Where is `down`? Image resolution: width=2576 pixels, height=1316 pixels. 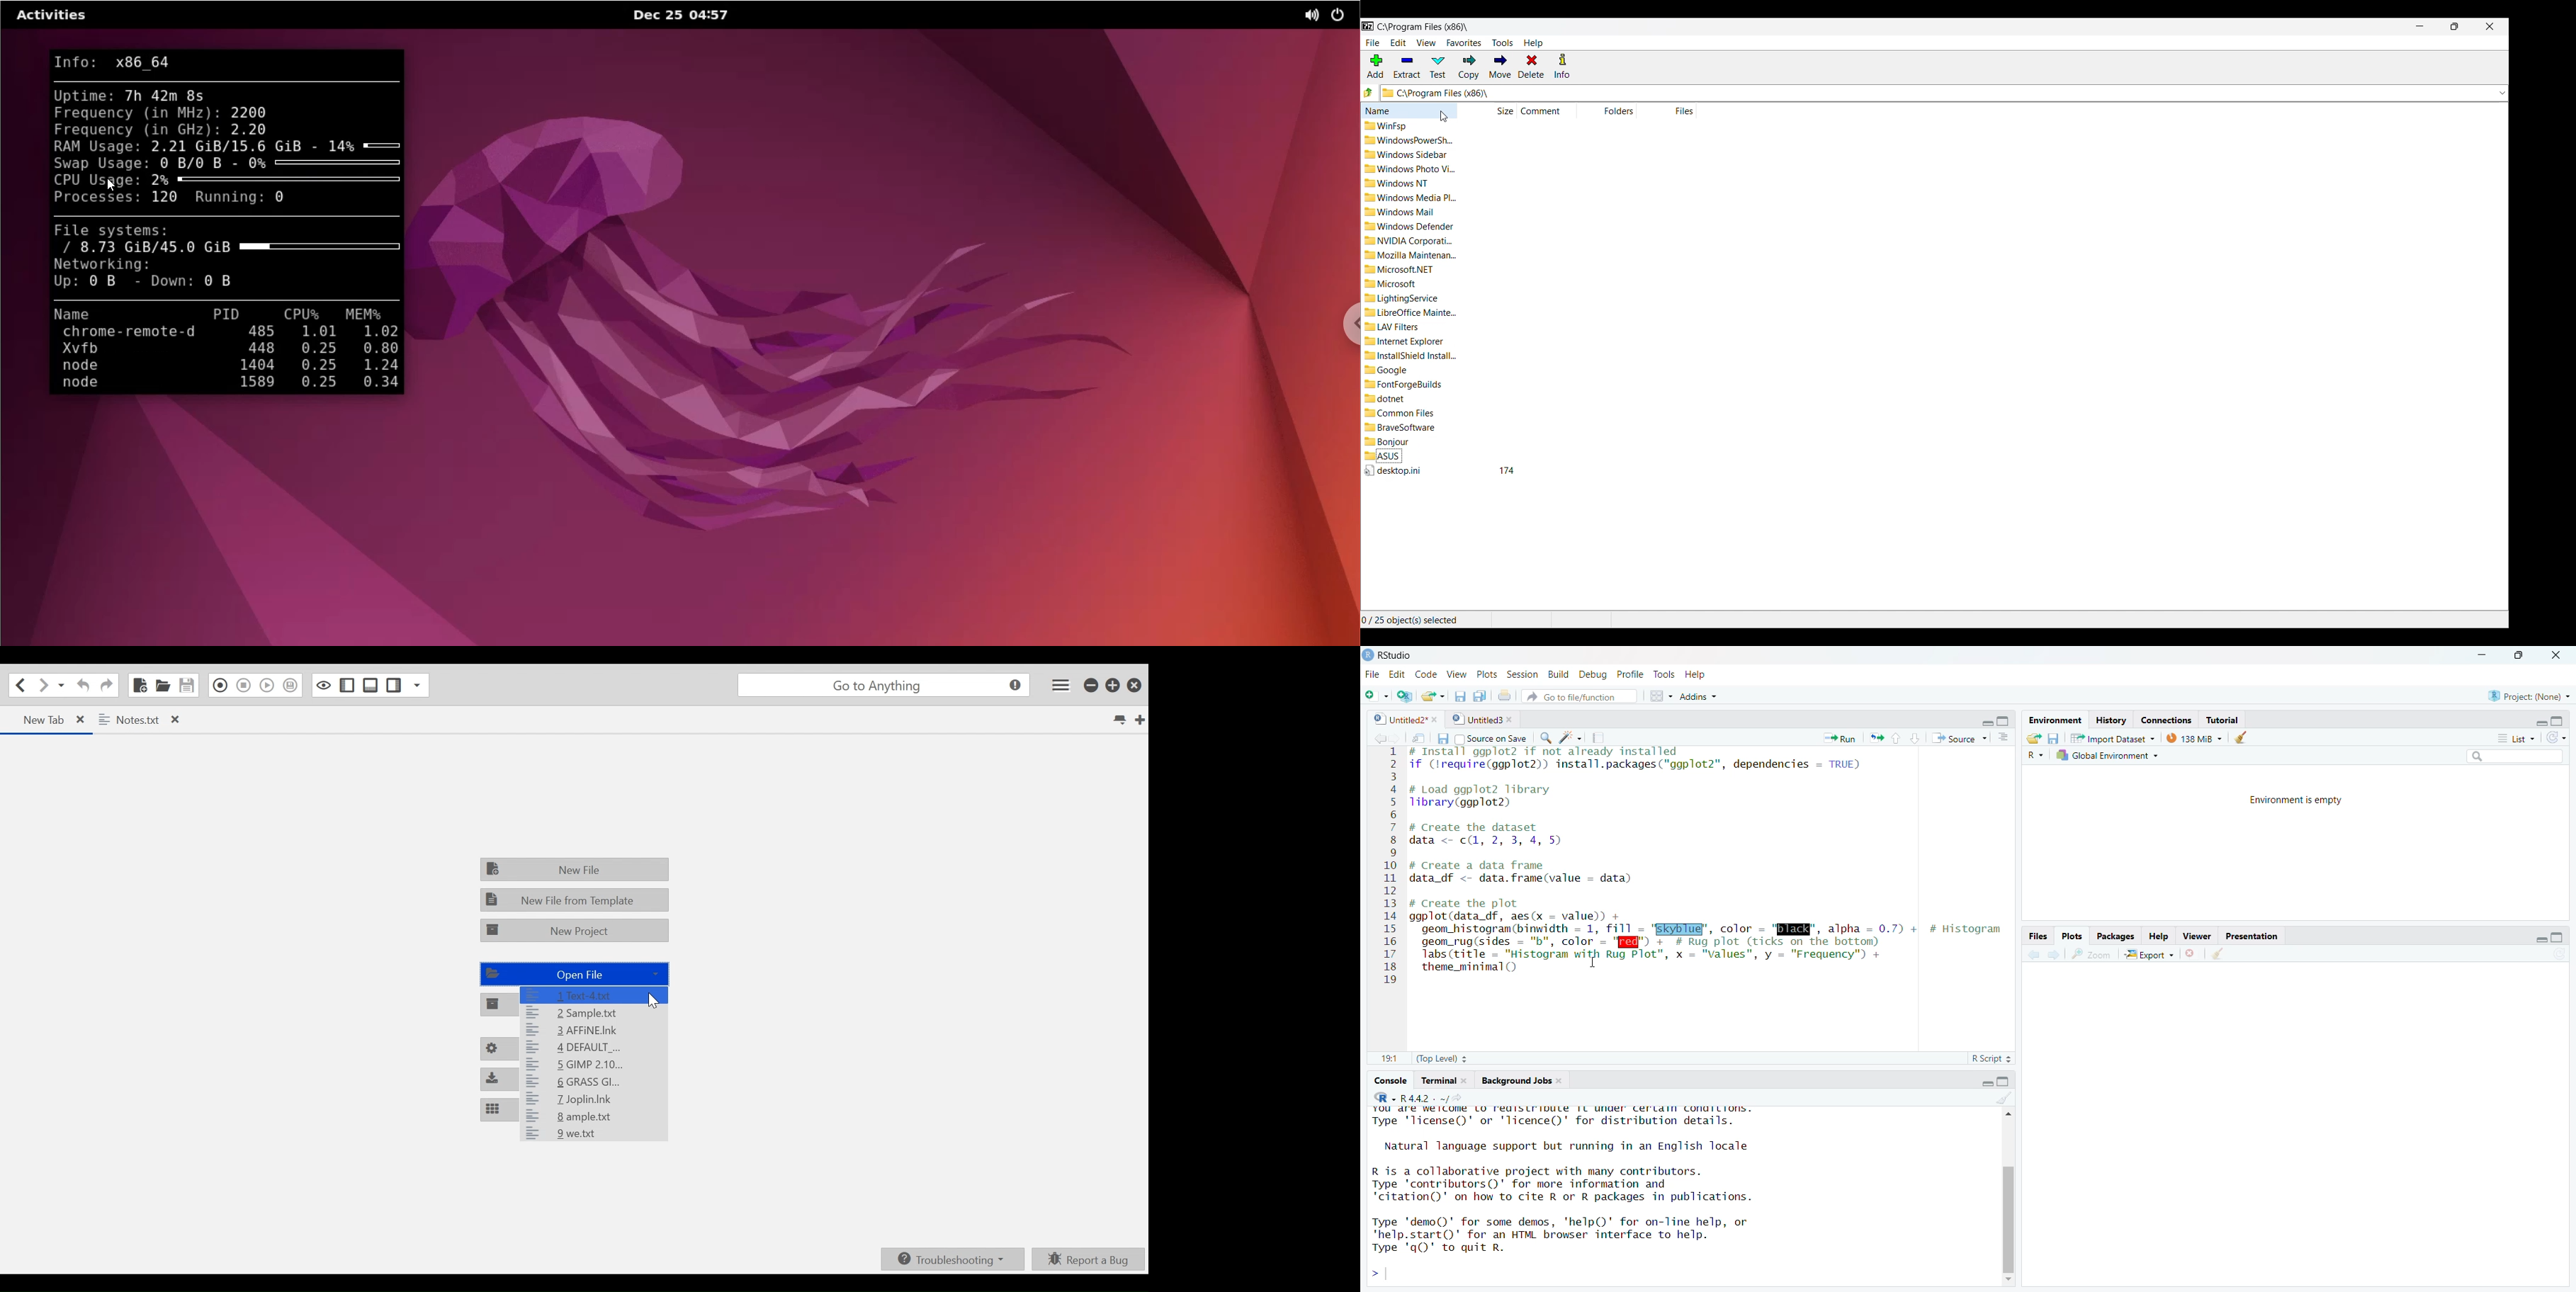 down is located at coordinates (1918, 738).